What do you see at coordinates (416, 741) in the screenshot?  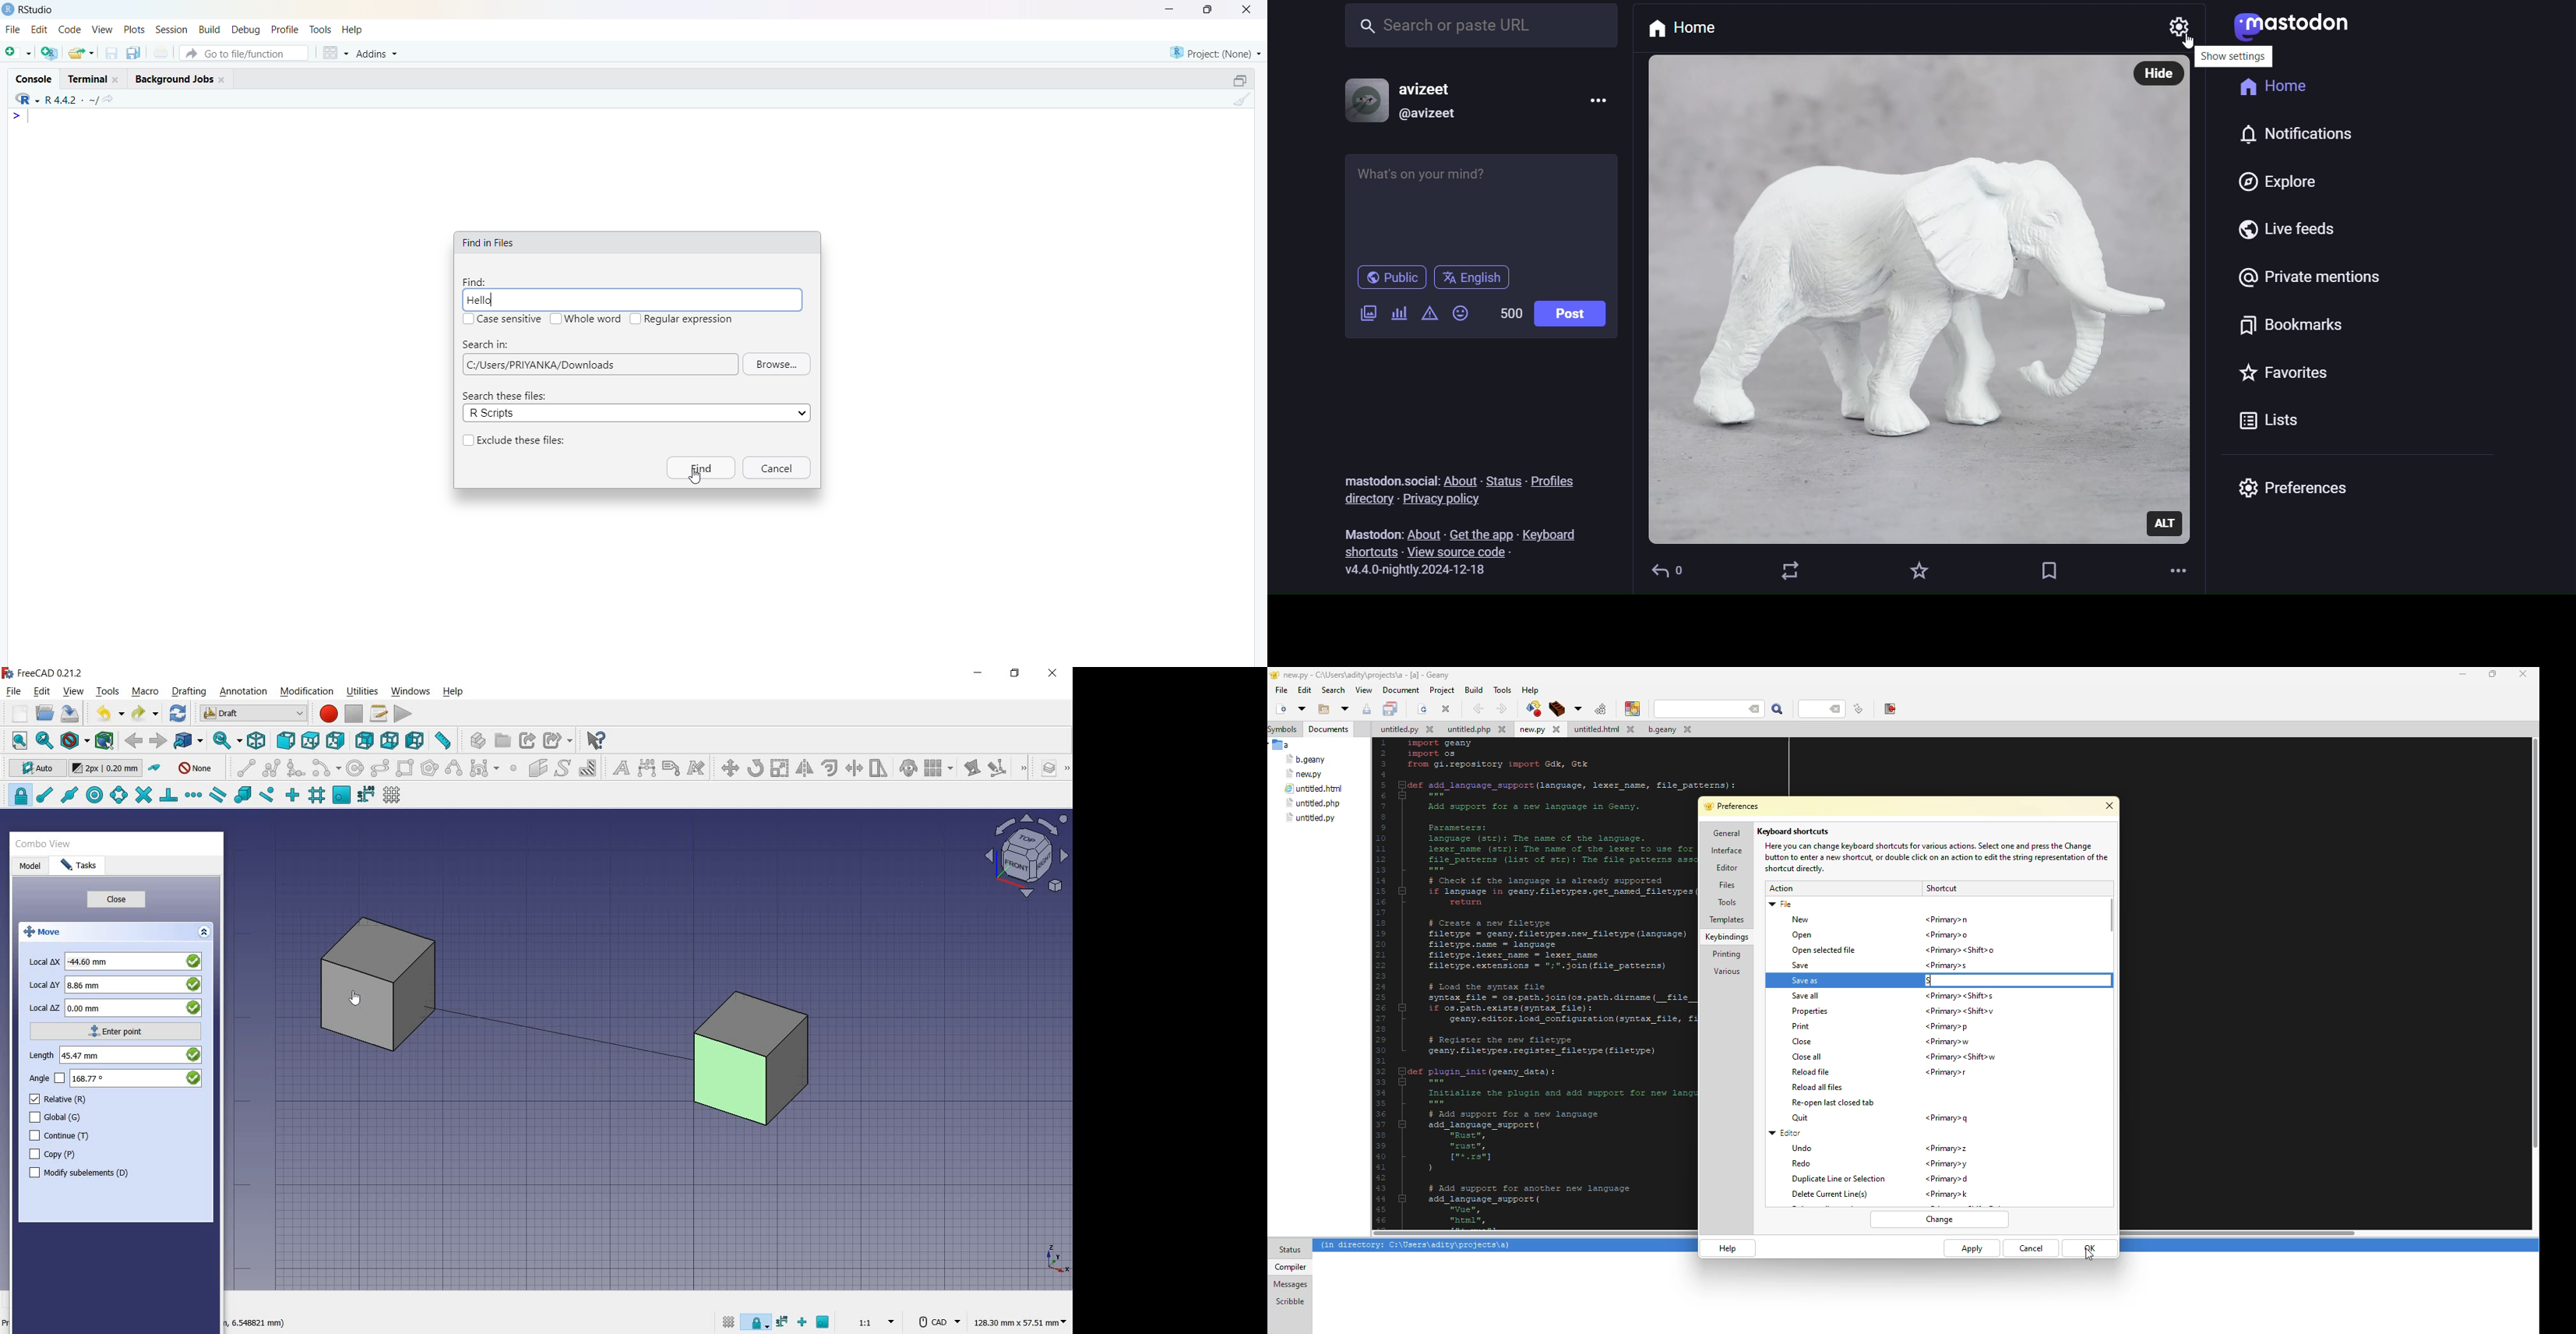 I see `left` at bounding box center [416, 741].